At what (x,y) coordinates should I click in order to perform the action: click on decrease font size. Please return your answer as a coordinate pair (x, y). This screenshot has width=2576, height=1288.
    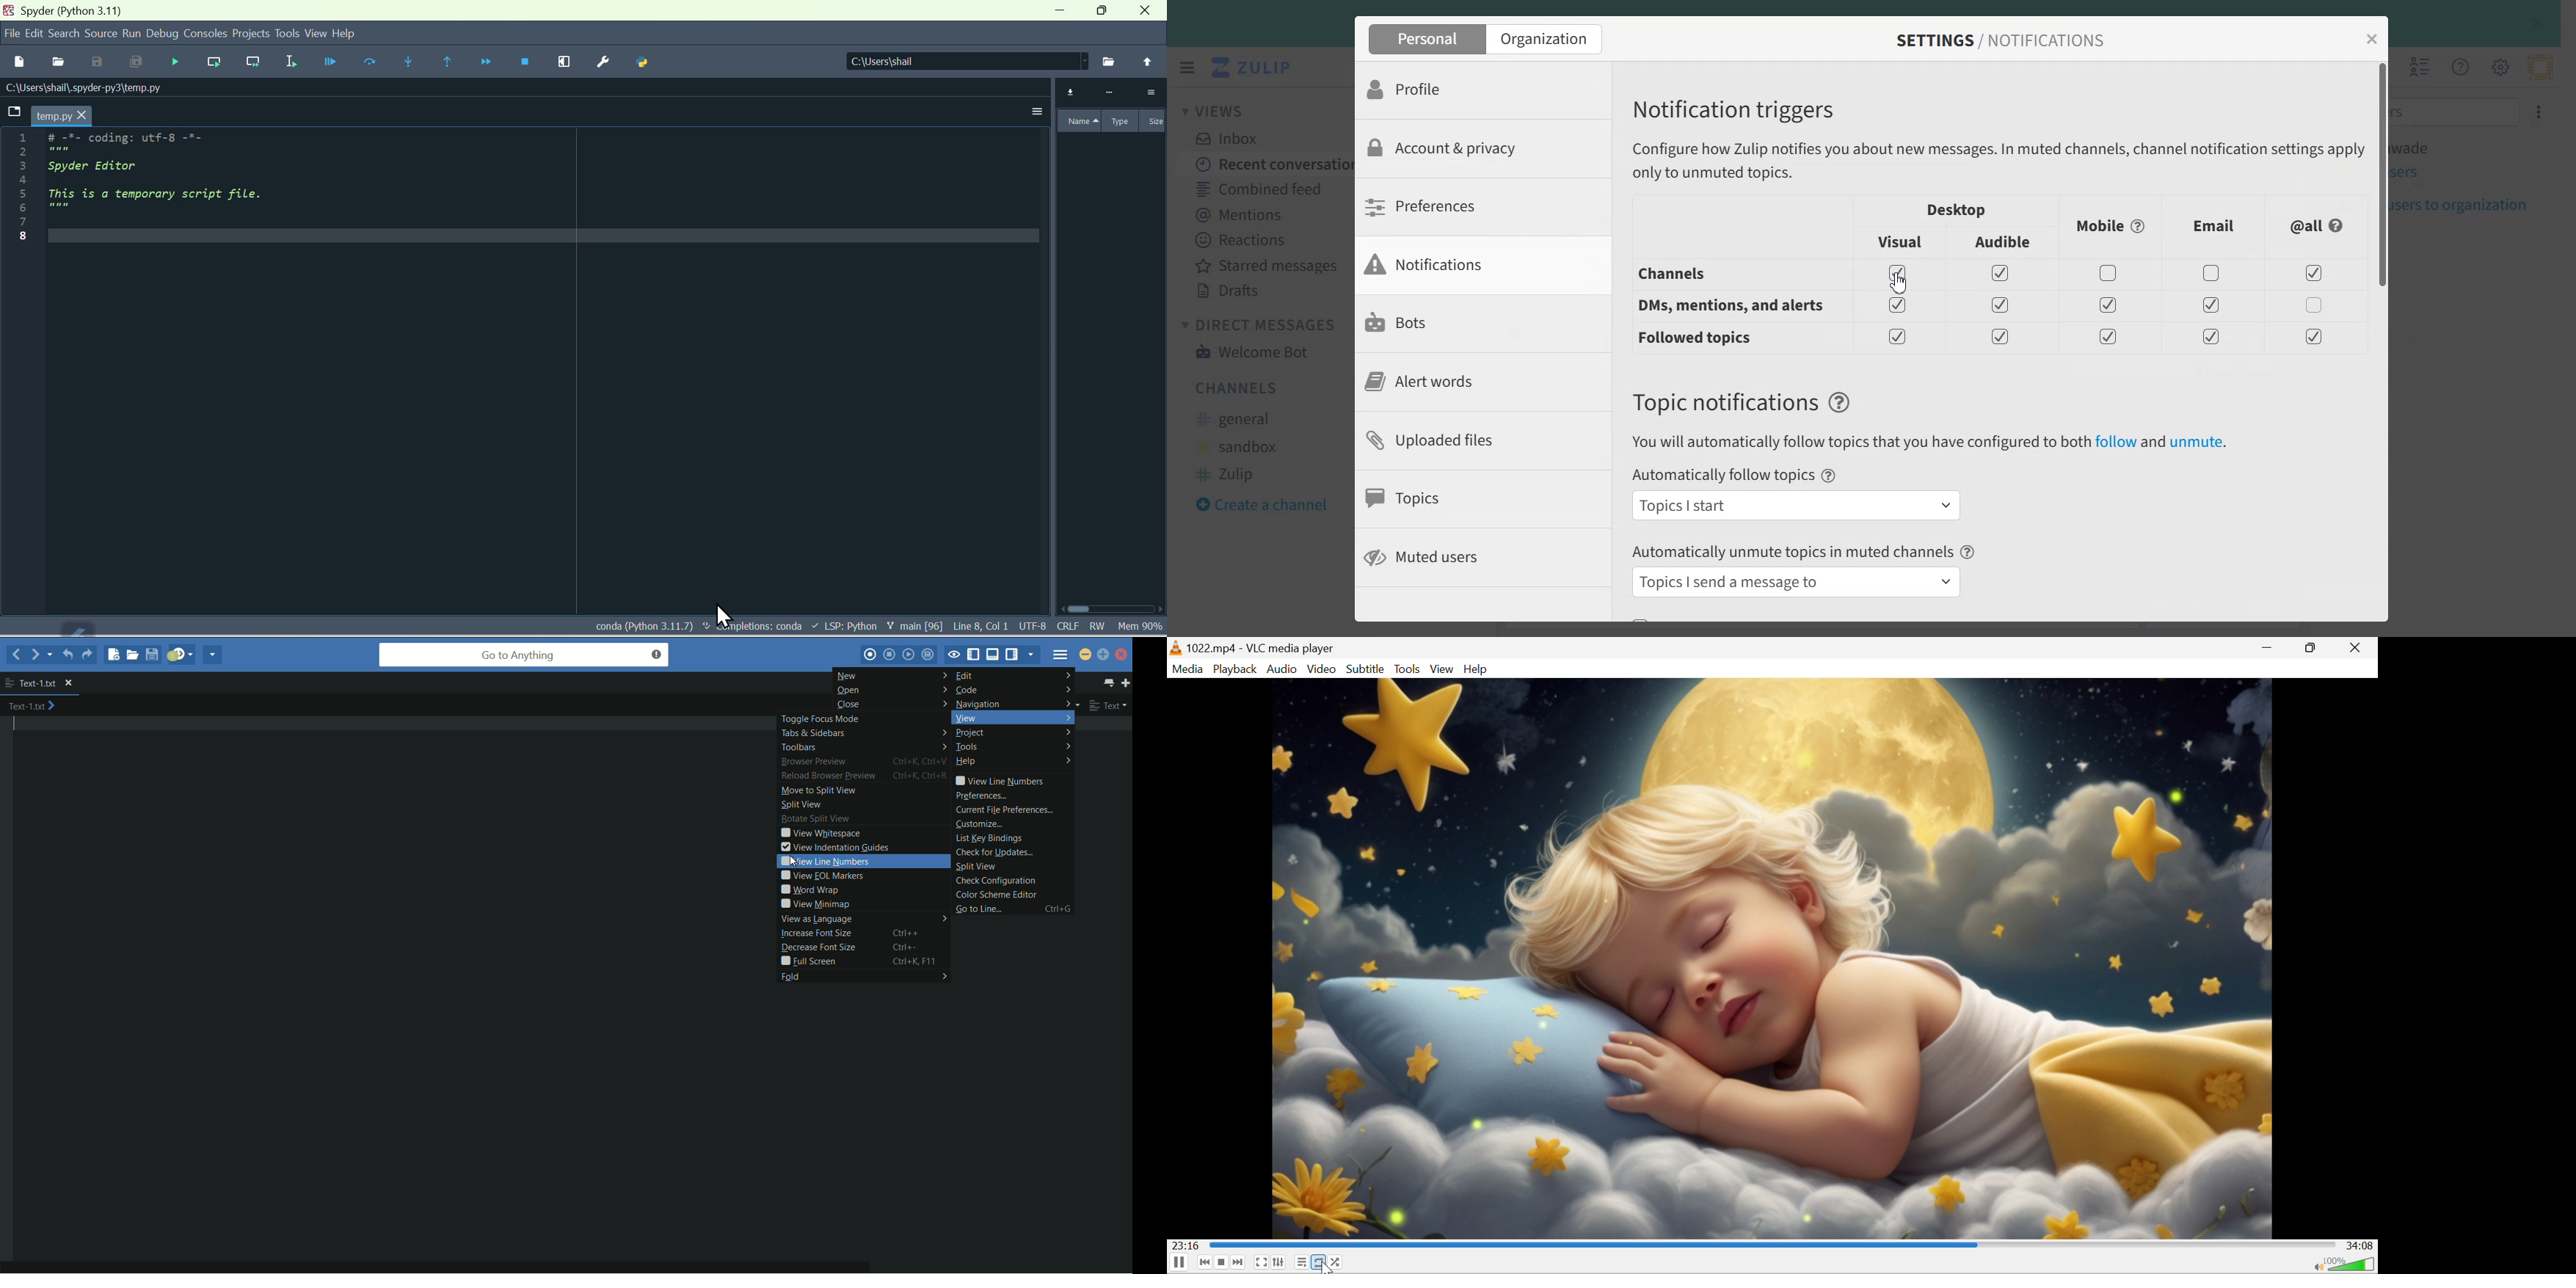
    Looking at the image, I should click on (816, 947).